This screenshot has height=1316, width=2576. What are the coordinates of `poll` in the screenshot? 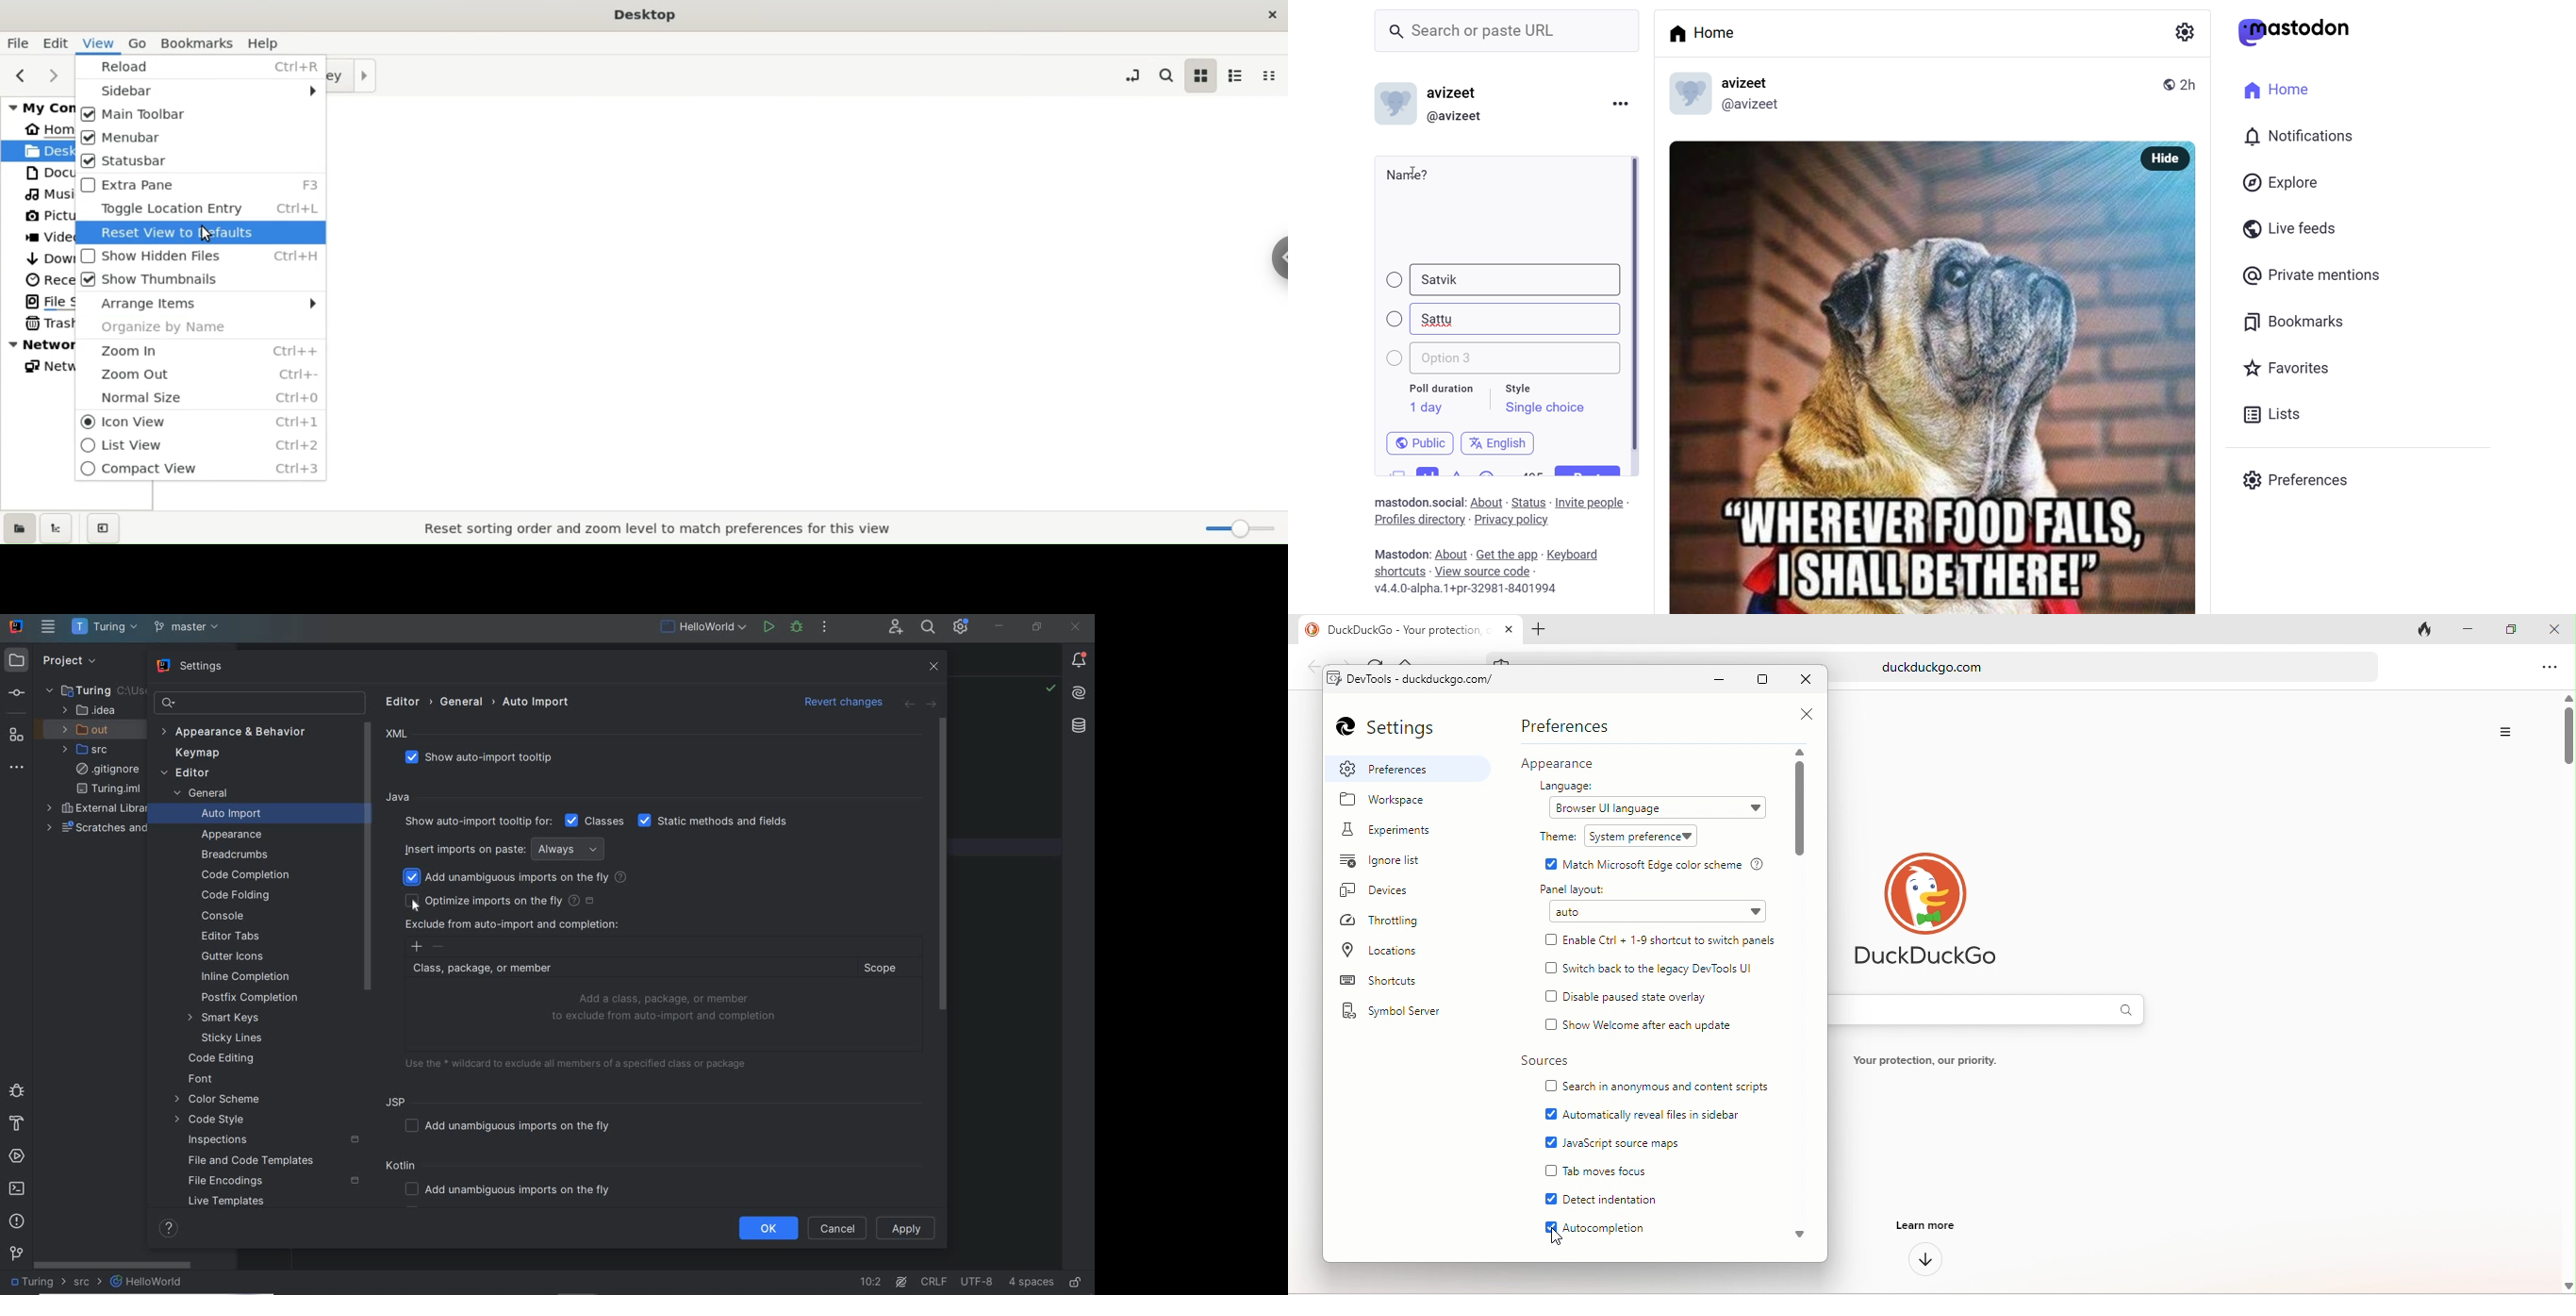 It's located at (1425, 470).